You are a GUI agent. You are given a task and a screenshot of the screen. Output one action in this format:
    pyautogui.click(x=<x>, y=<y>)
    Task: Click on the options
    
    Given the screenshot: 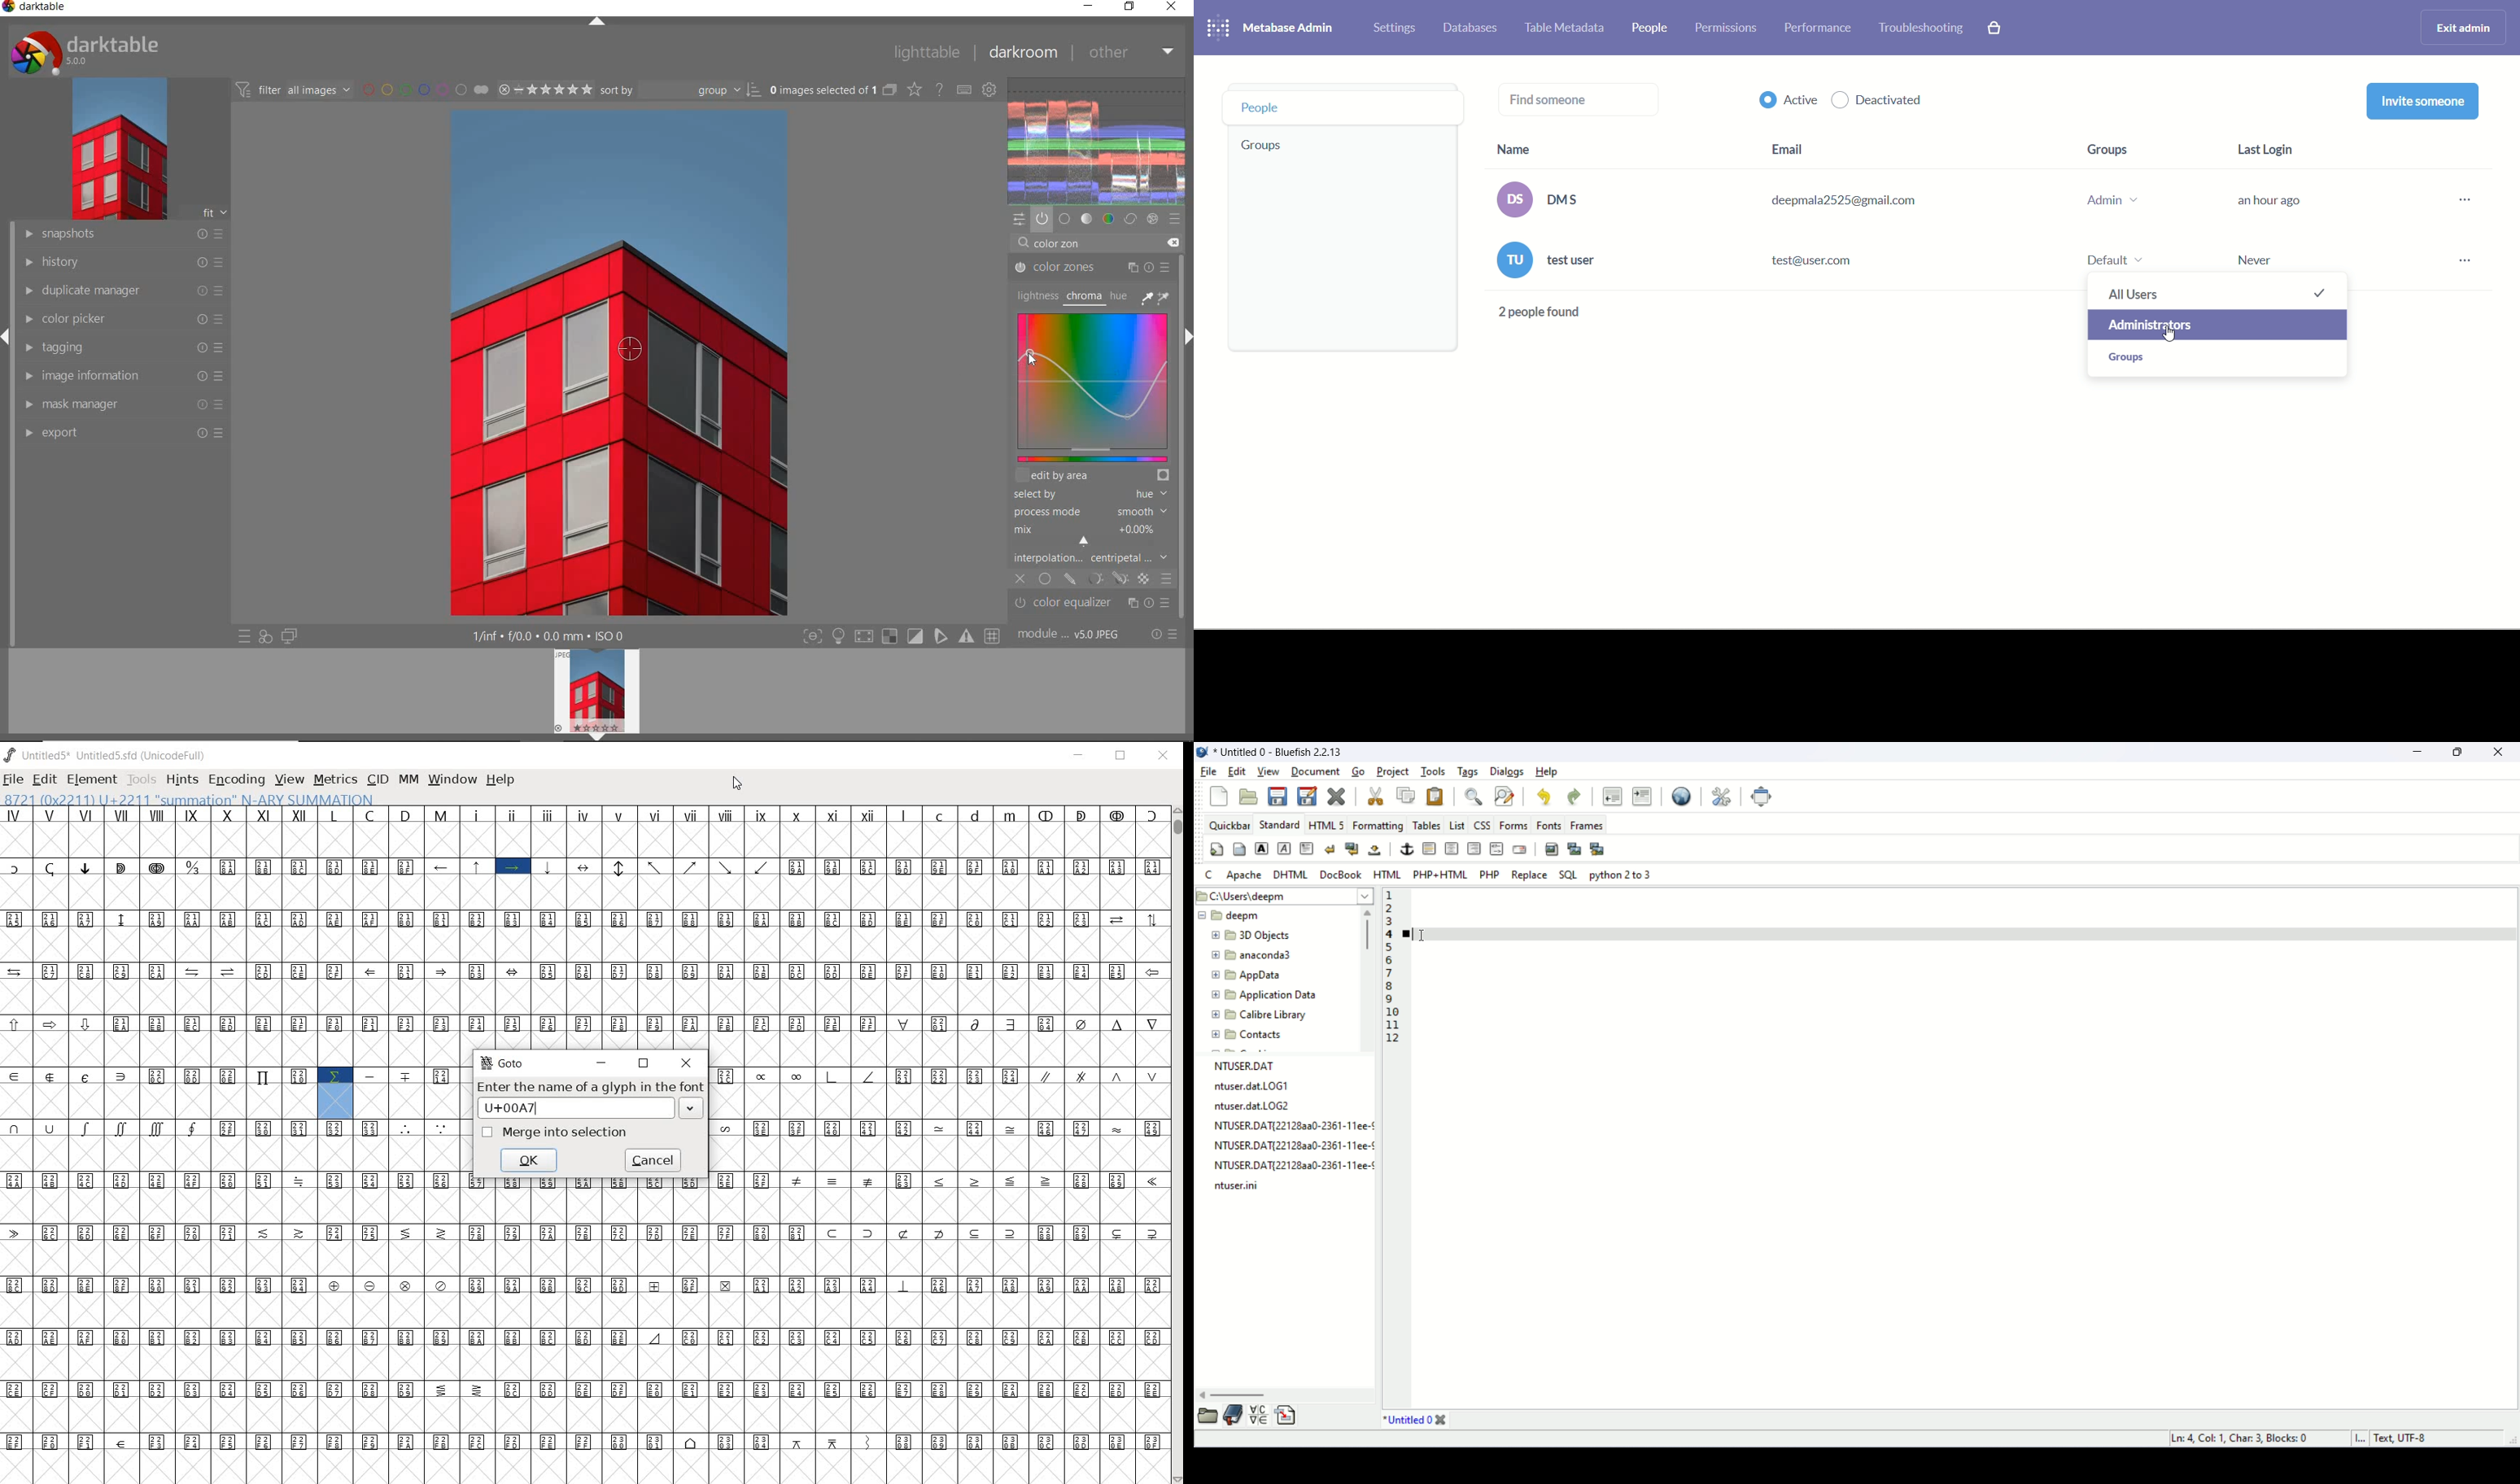 What is the action you would take?
    pyautogui.click(x=2457, y=237)
    